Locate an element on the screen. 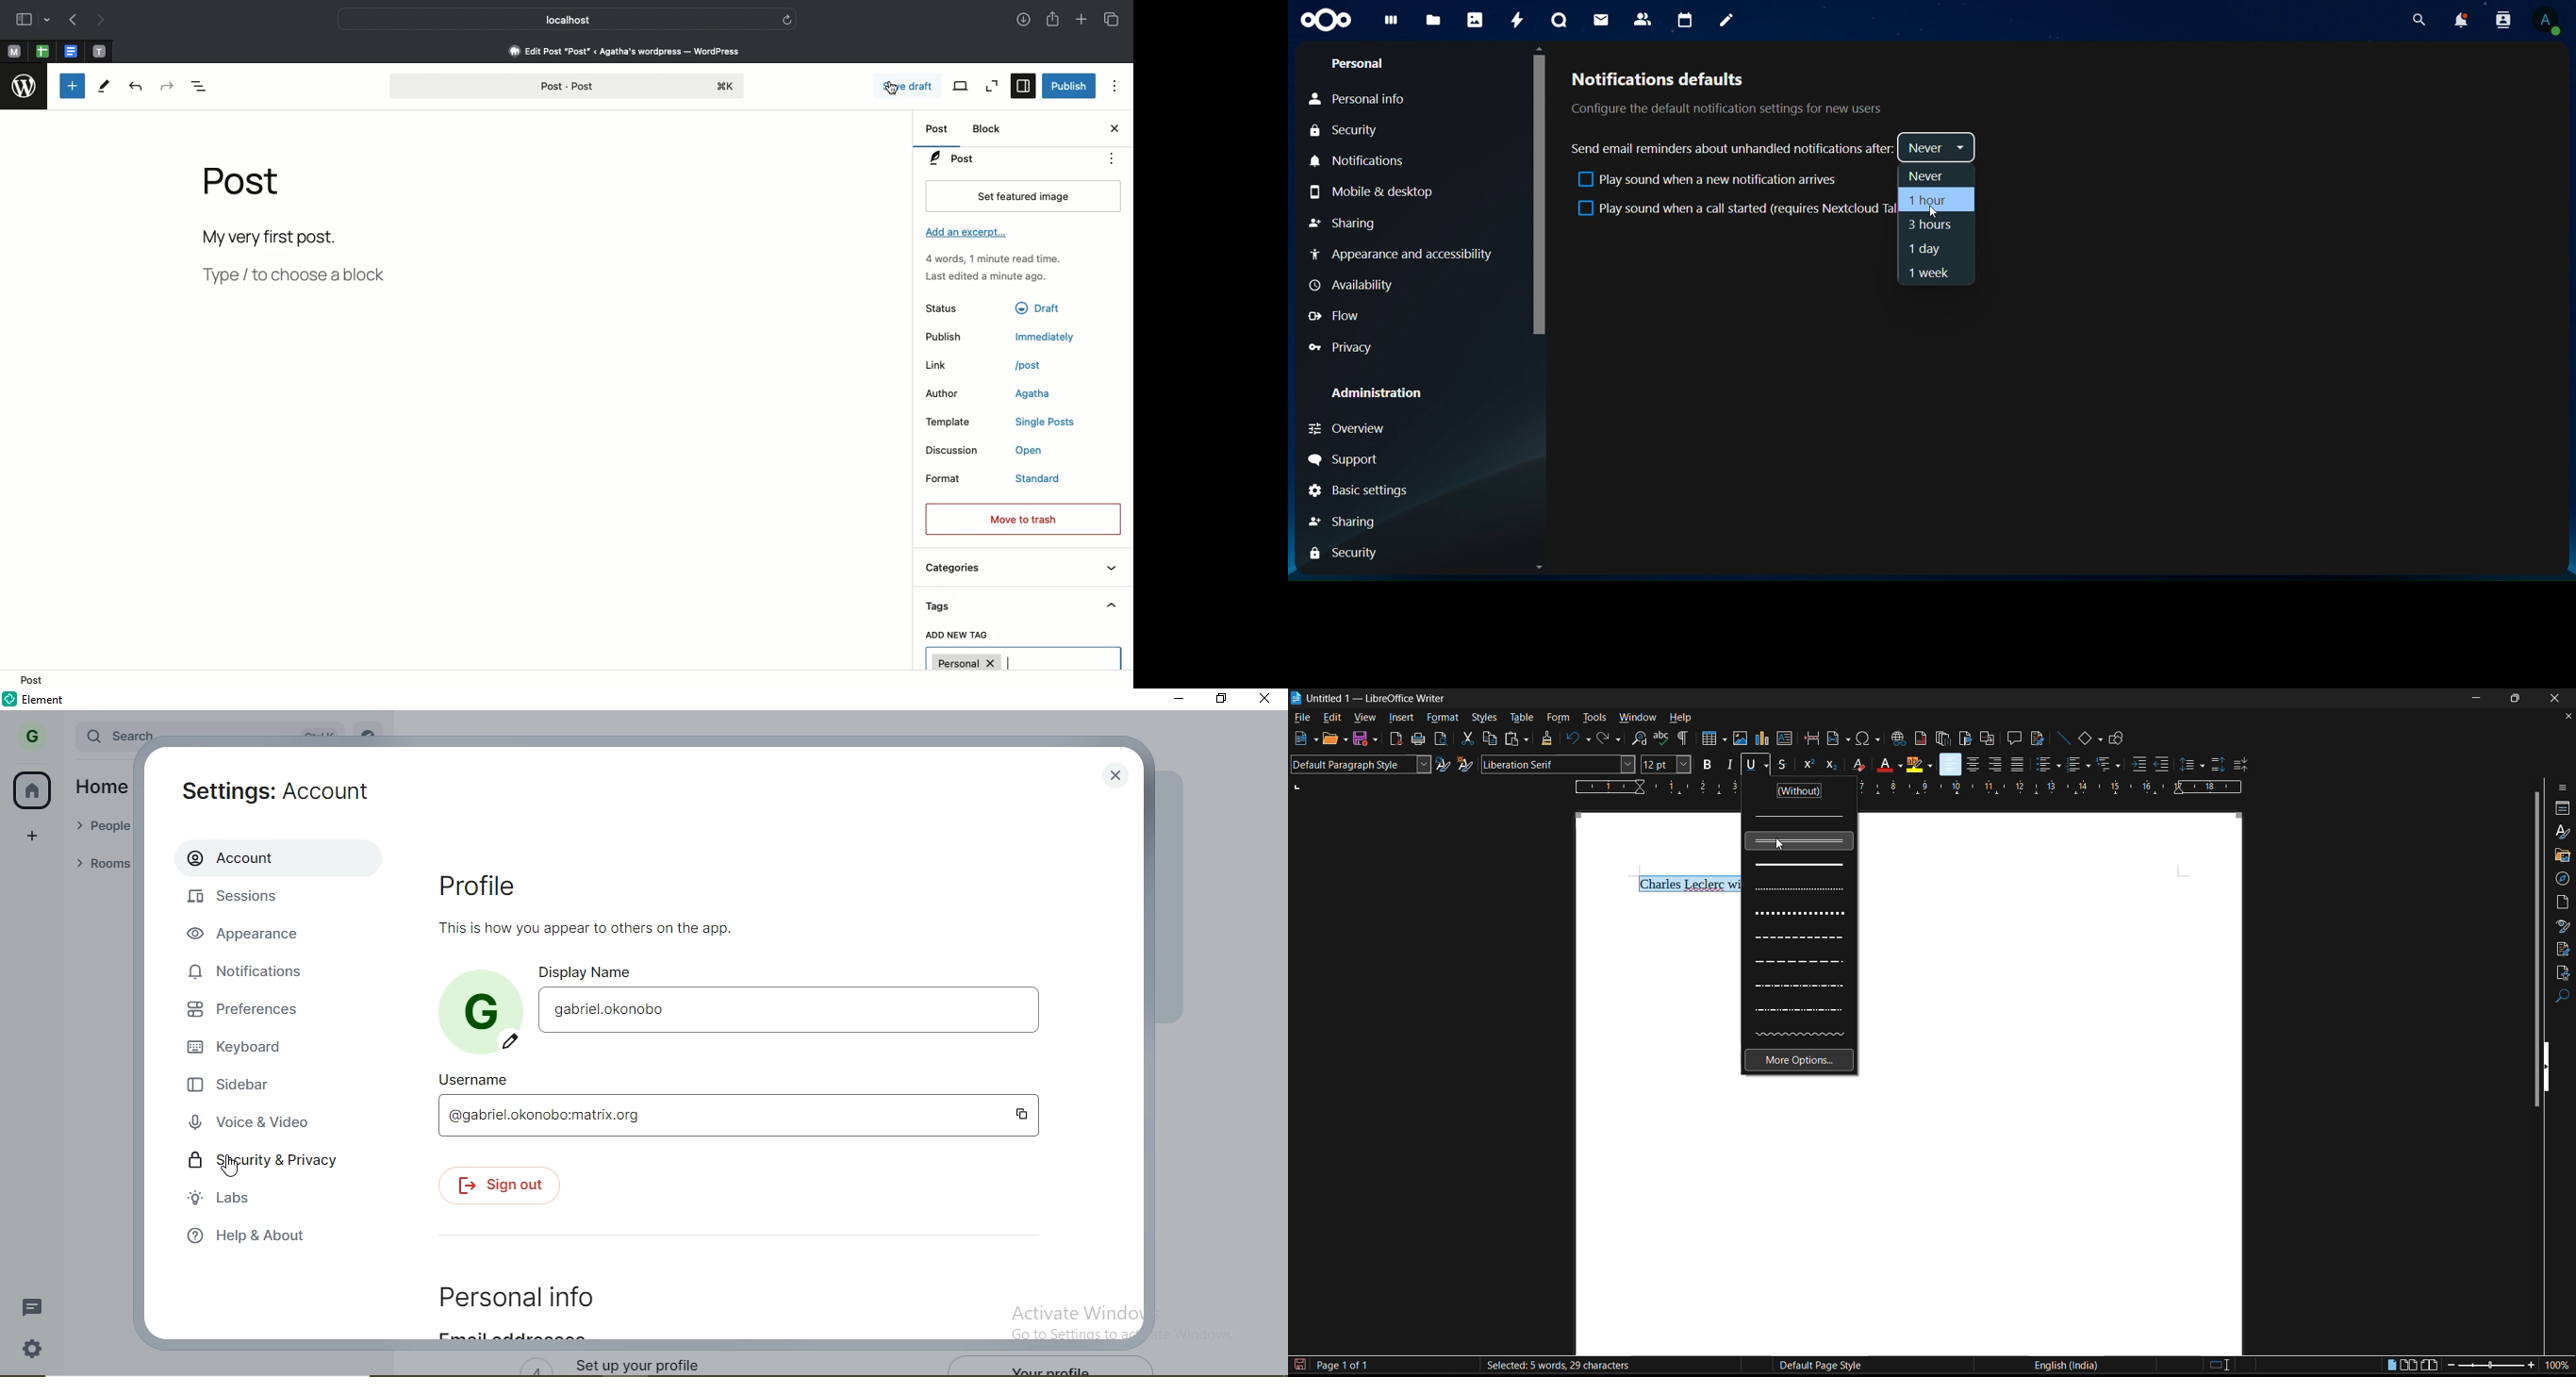 This screenshot has width=2576, height=1400. dotted bold is located at coordinates (1799, 913).